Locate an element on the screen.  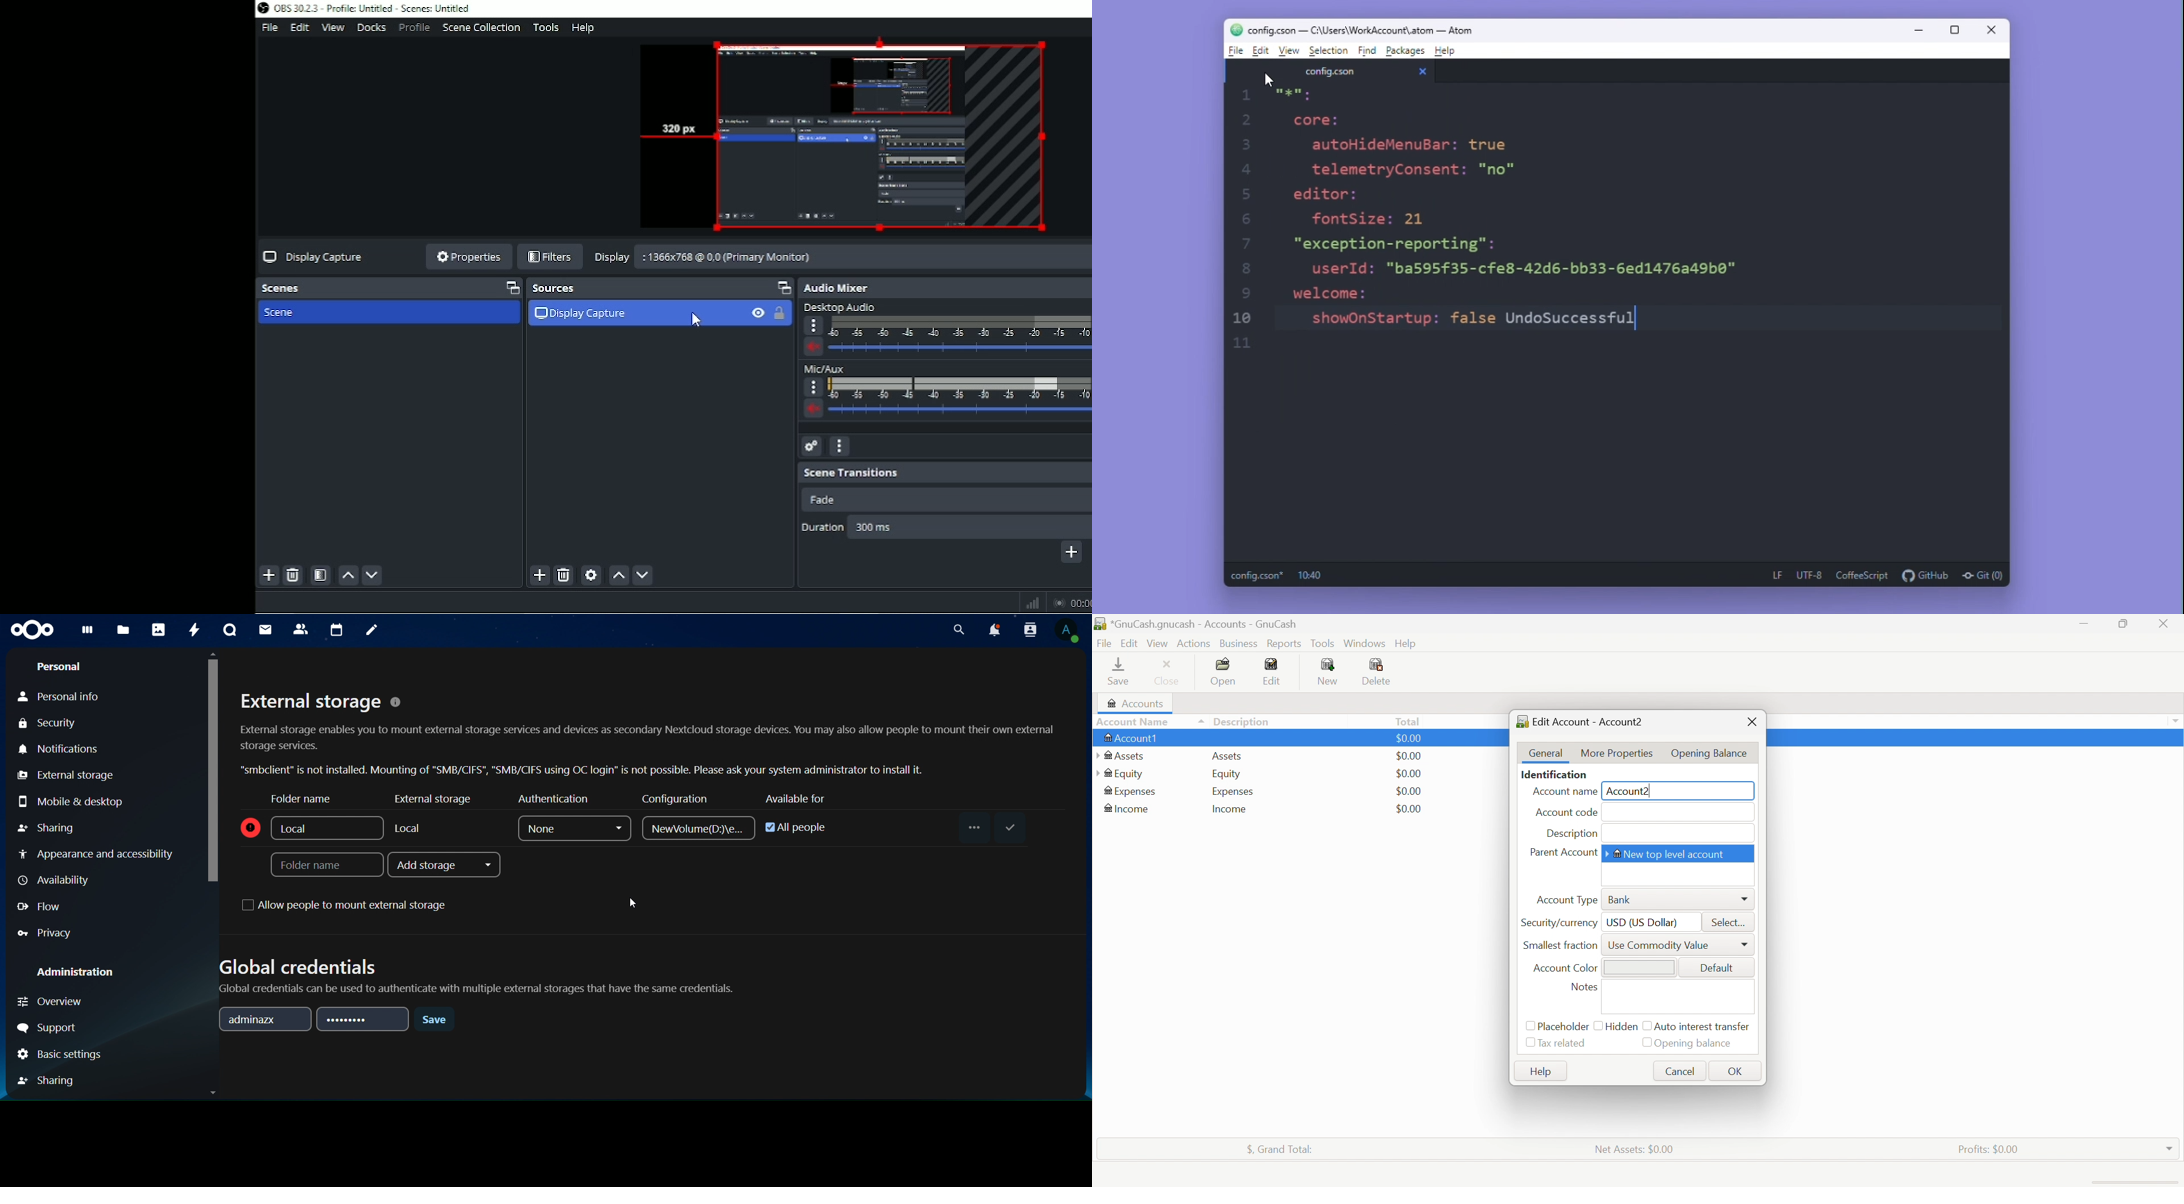
Account name is located at coordinates (1562, 792).